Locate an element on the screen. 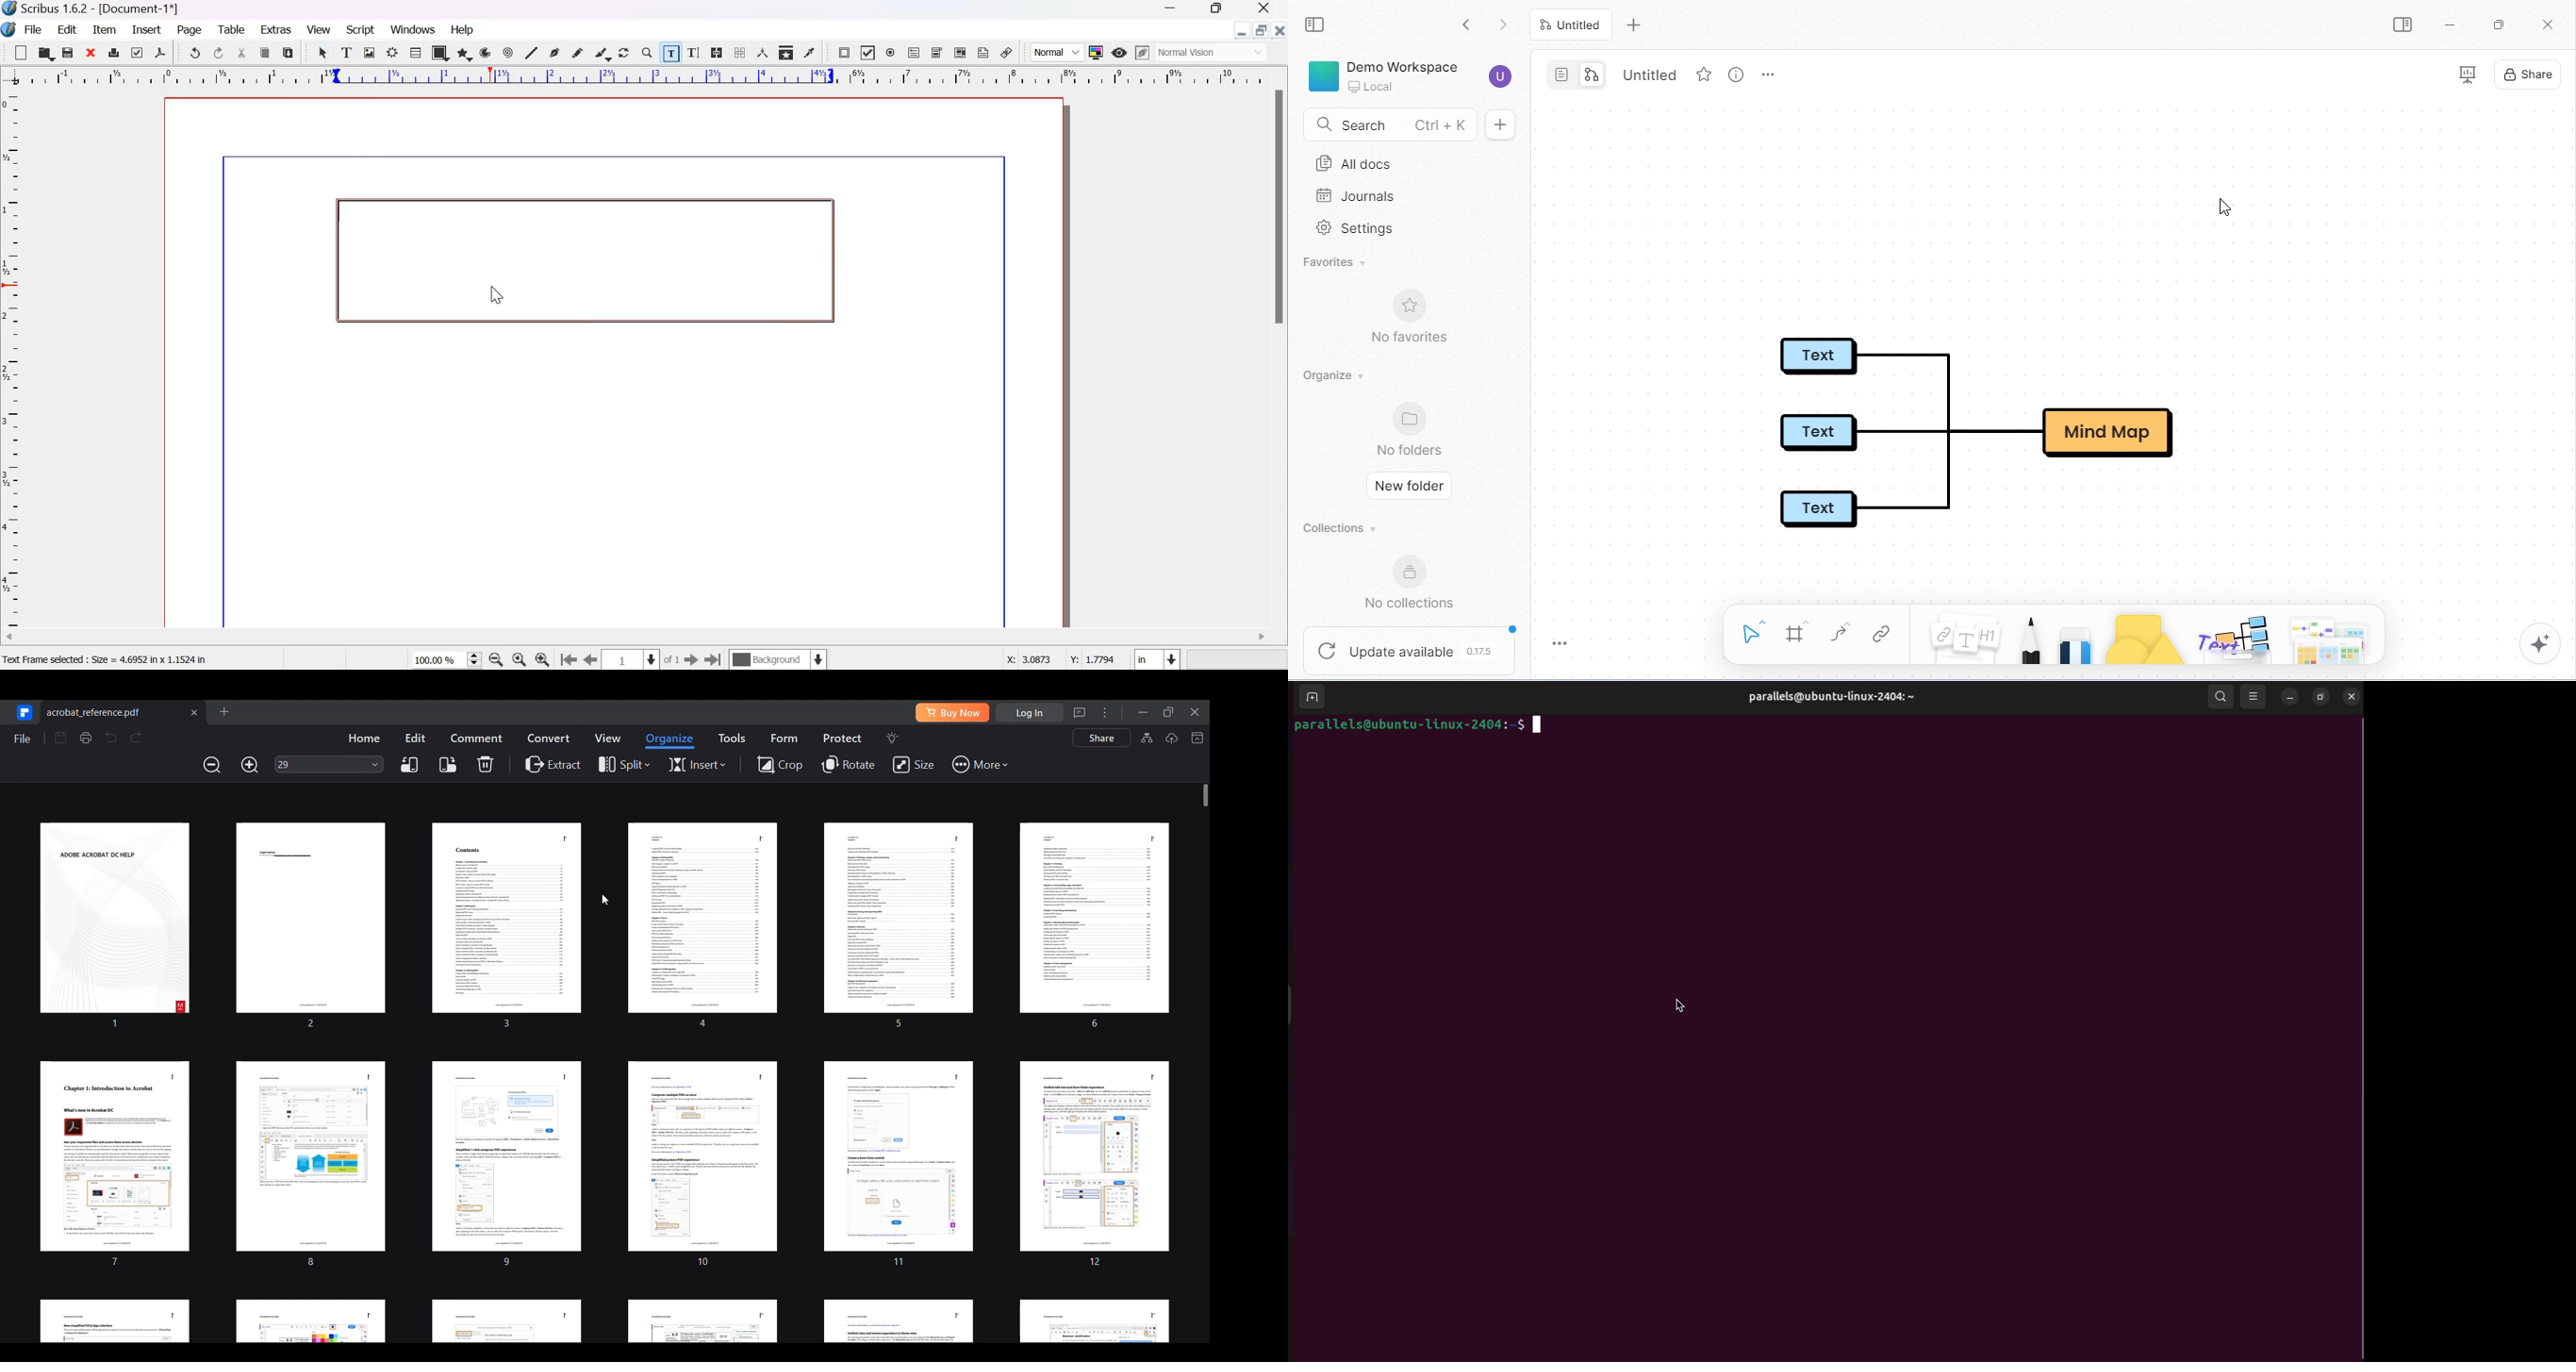 The height and width of the screenshot is (1372, 2576). unlink text frames is located at coordinates (739, 52).